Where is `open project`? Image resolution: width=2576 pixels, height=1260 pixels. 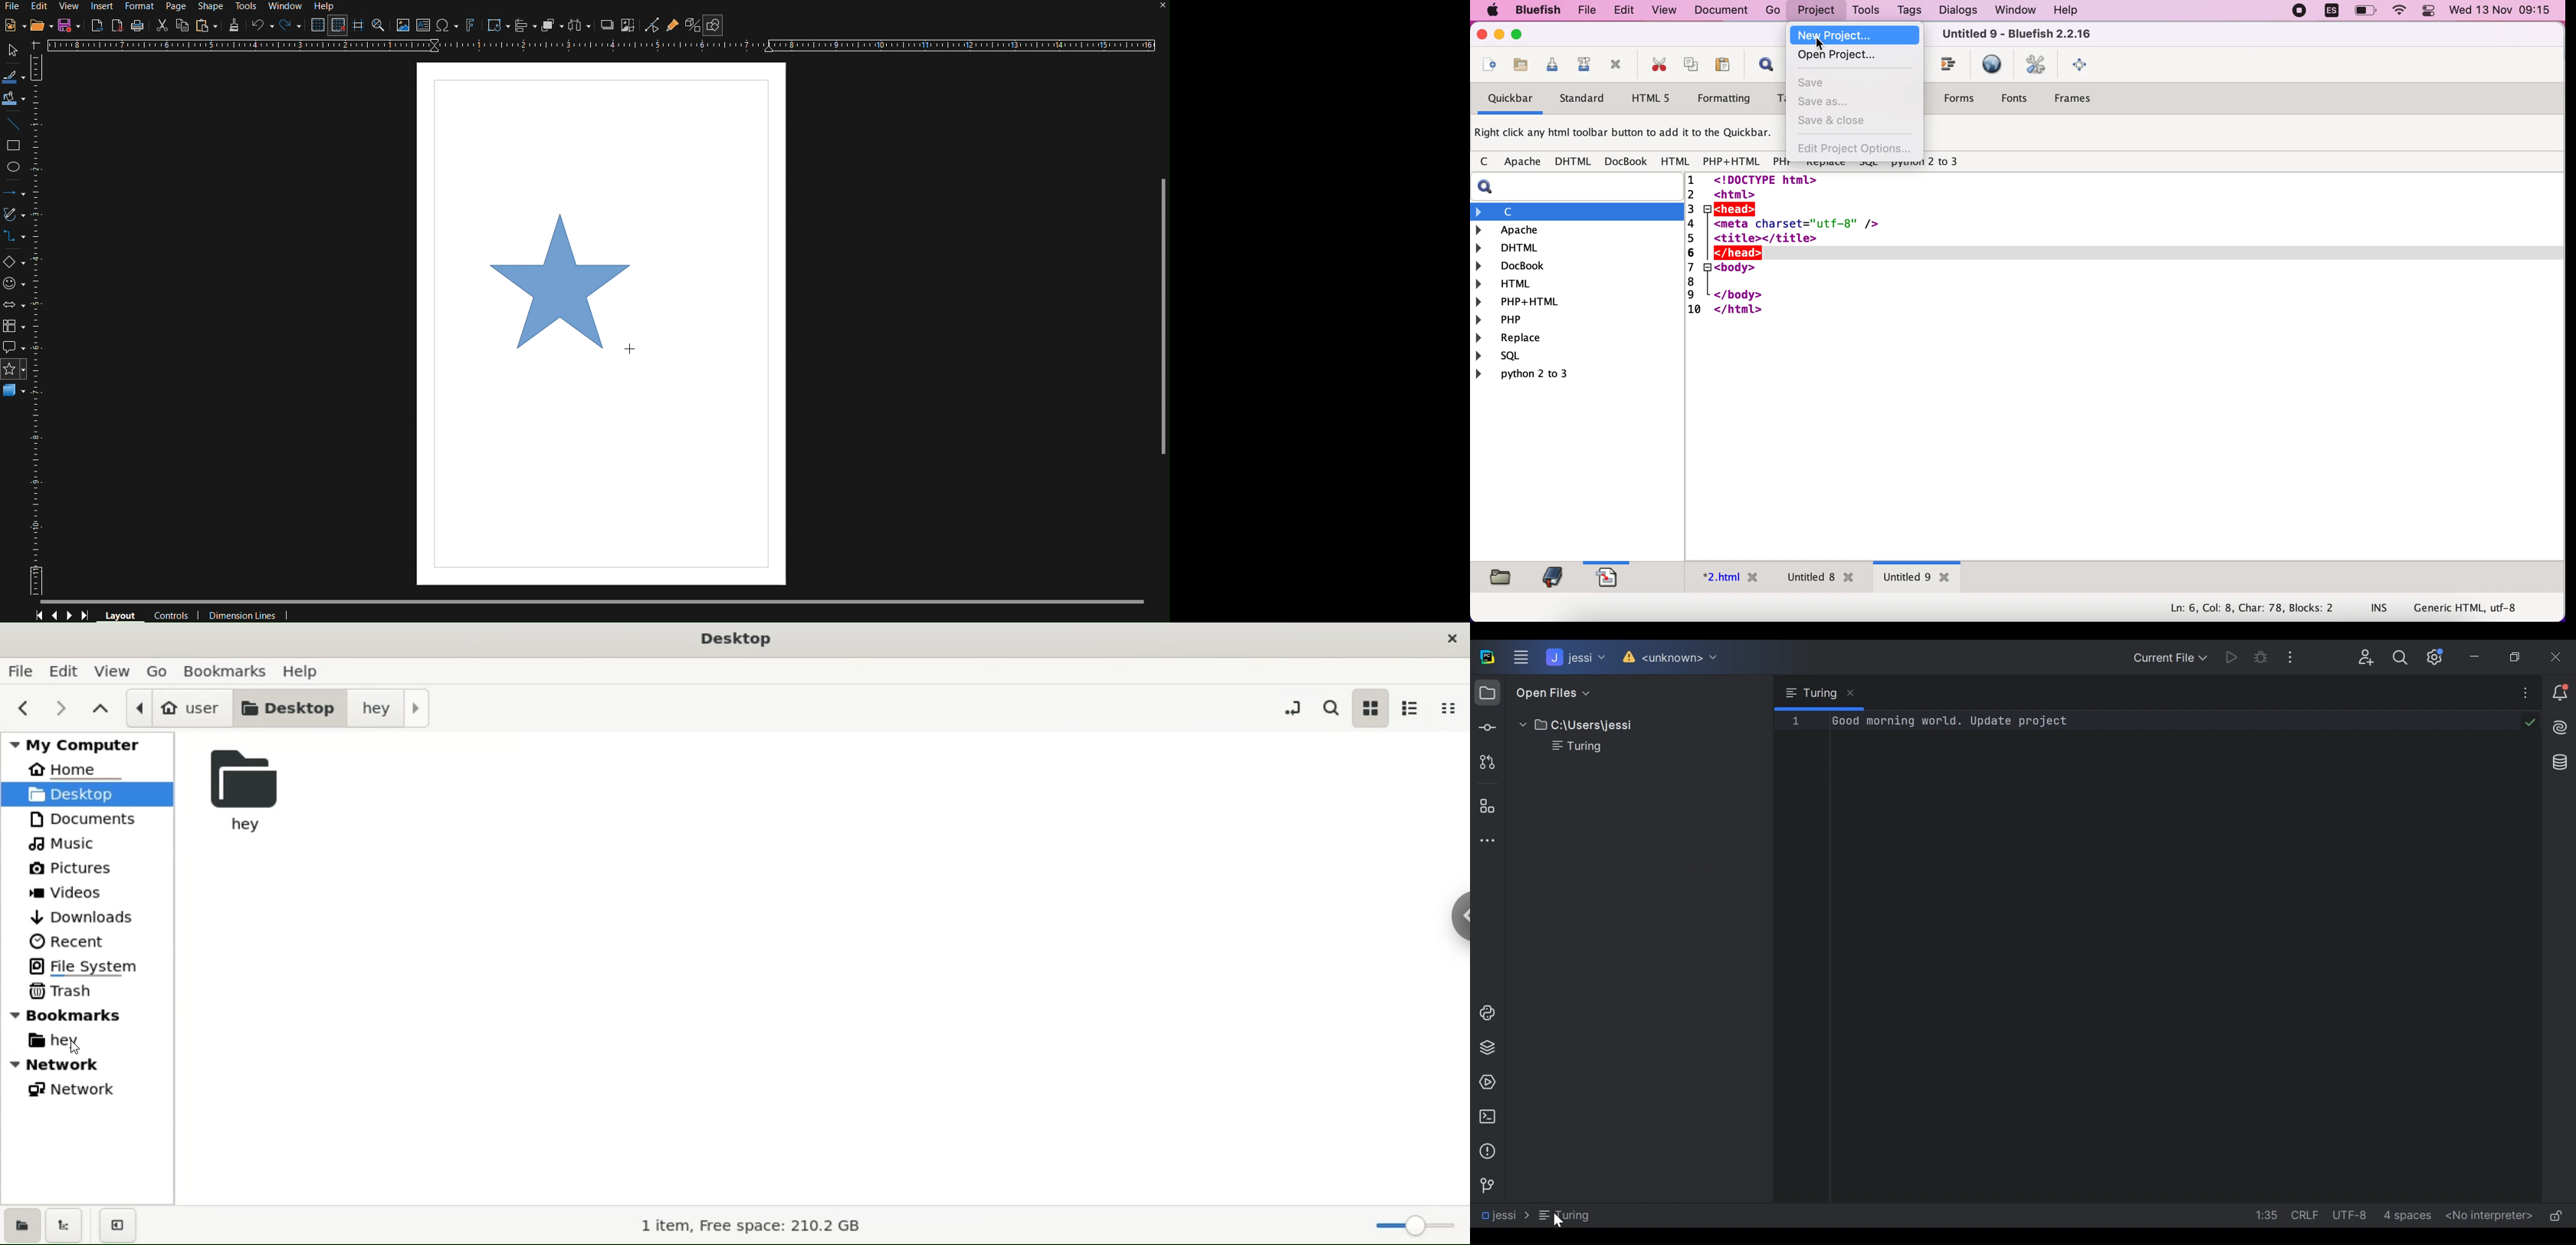
open project is located at coordinates (1844, 57).